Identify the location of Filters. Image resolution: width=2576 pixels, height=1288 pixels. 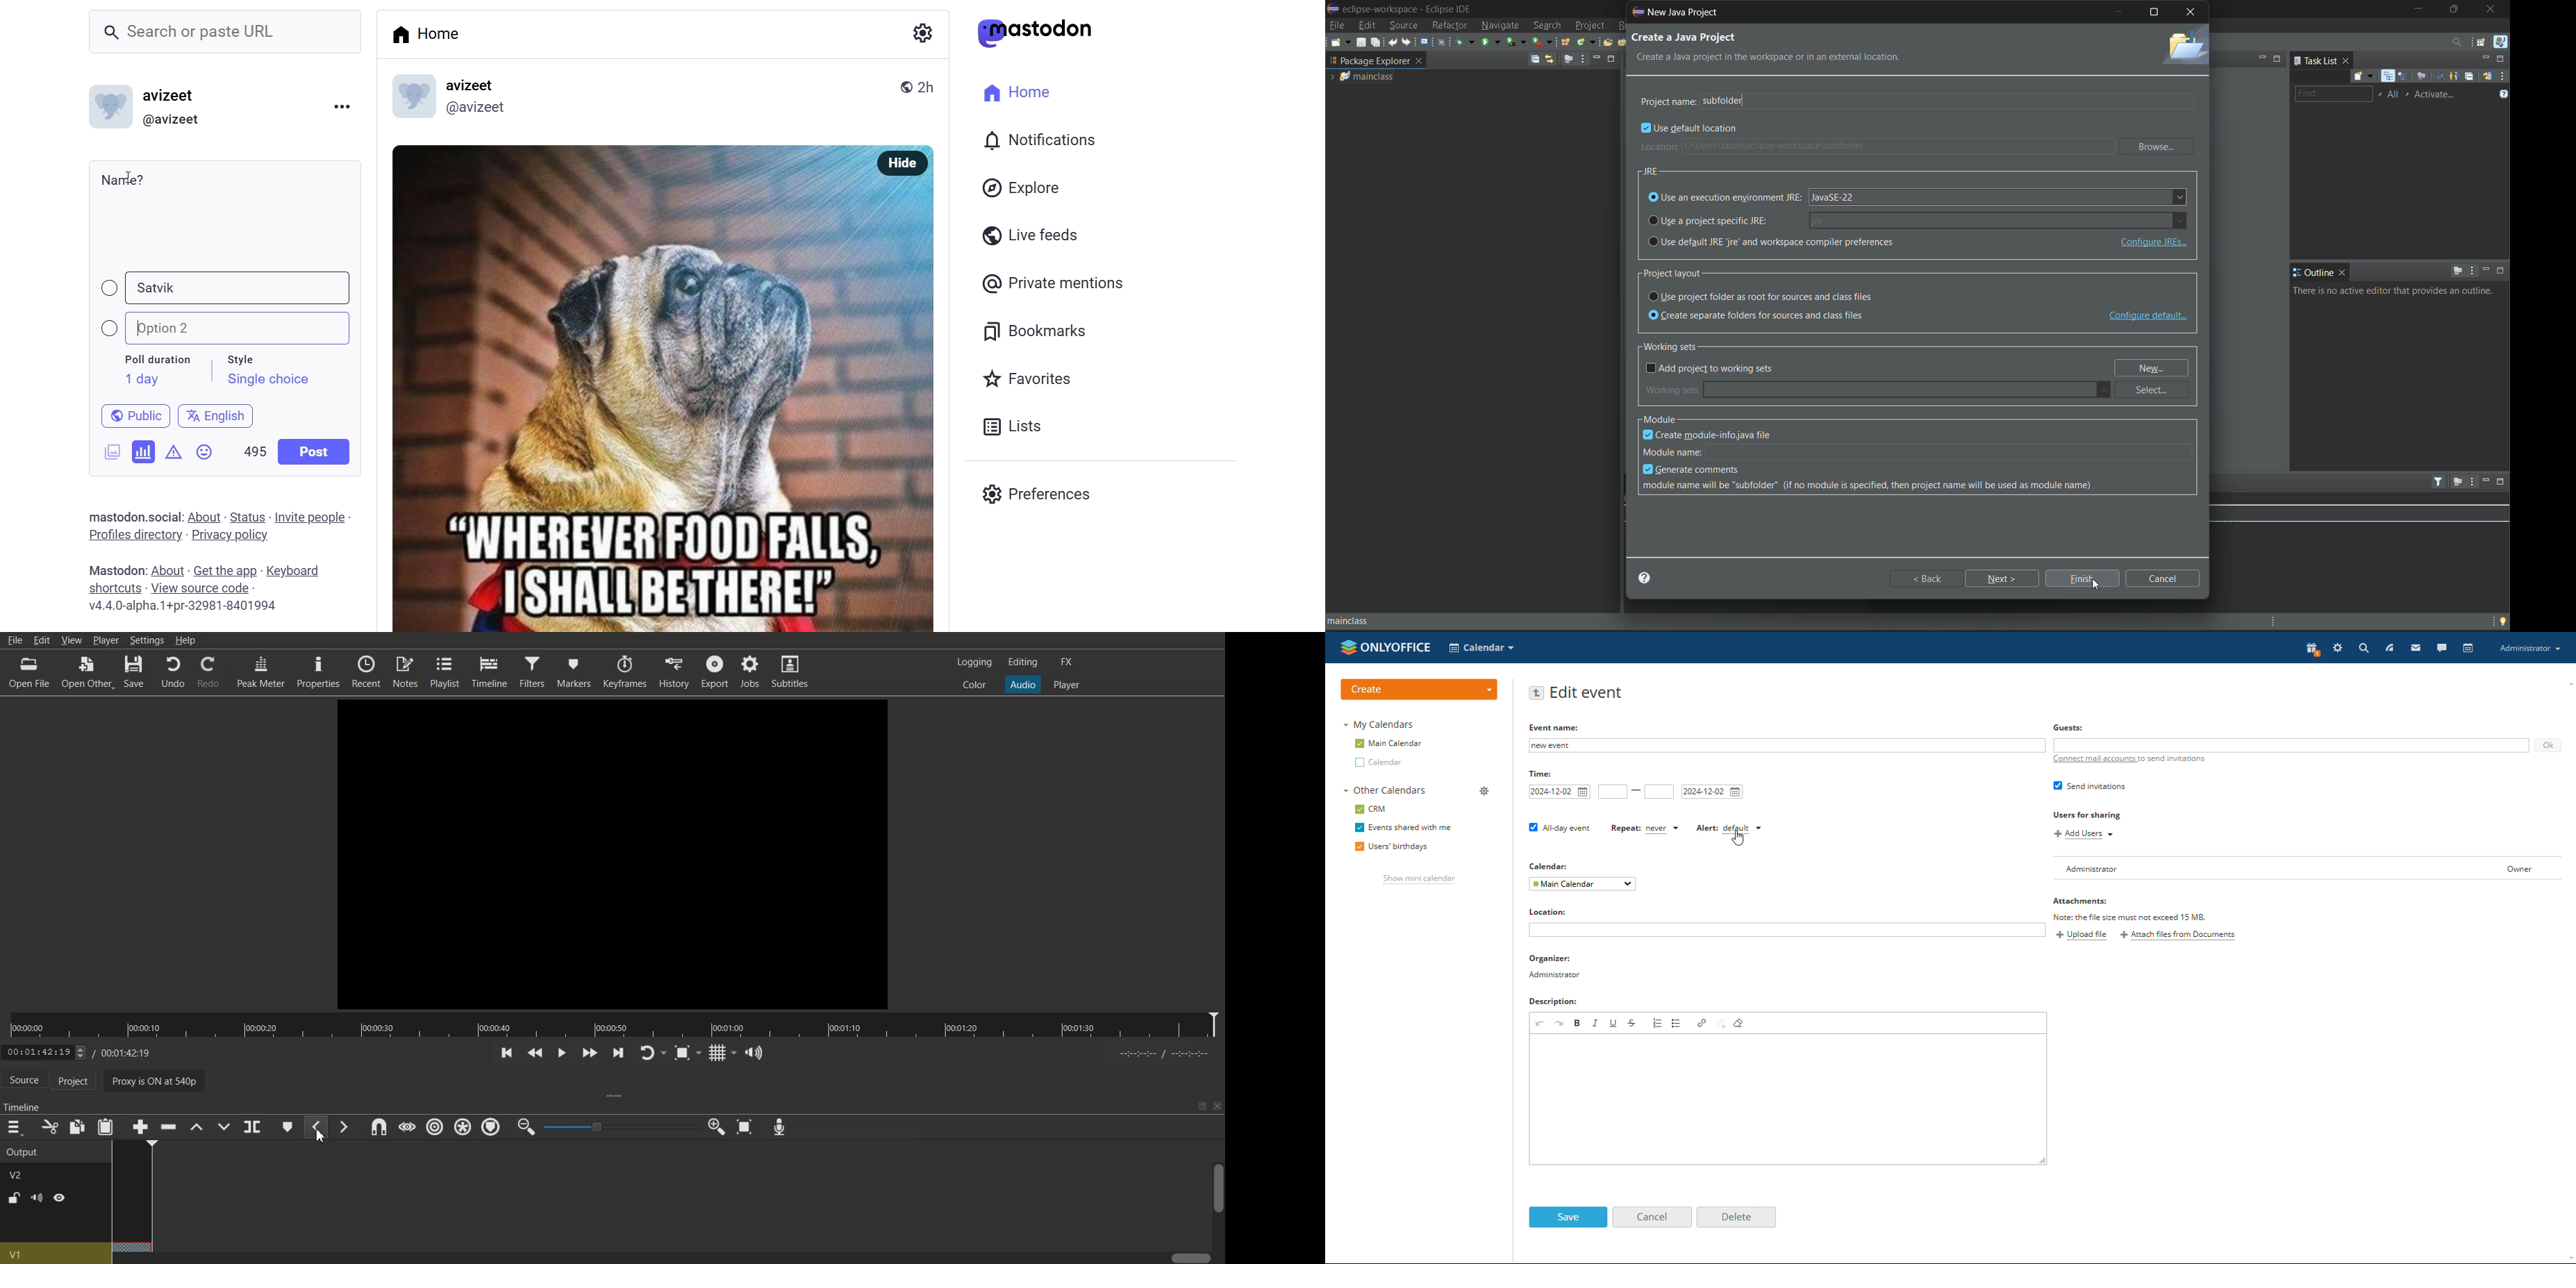
(534, 671).